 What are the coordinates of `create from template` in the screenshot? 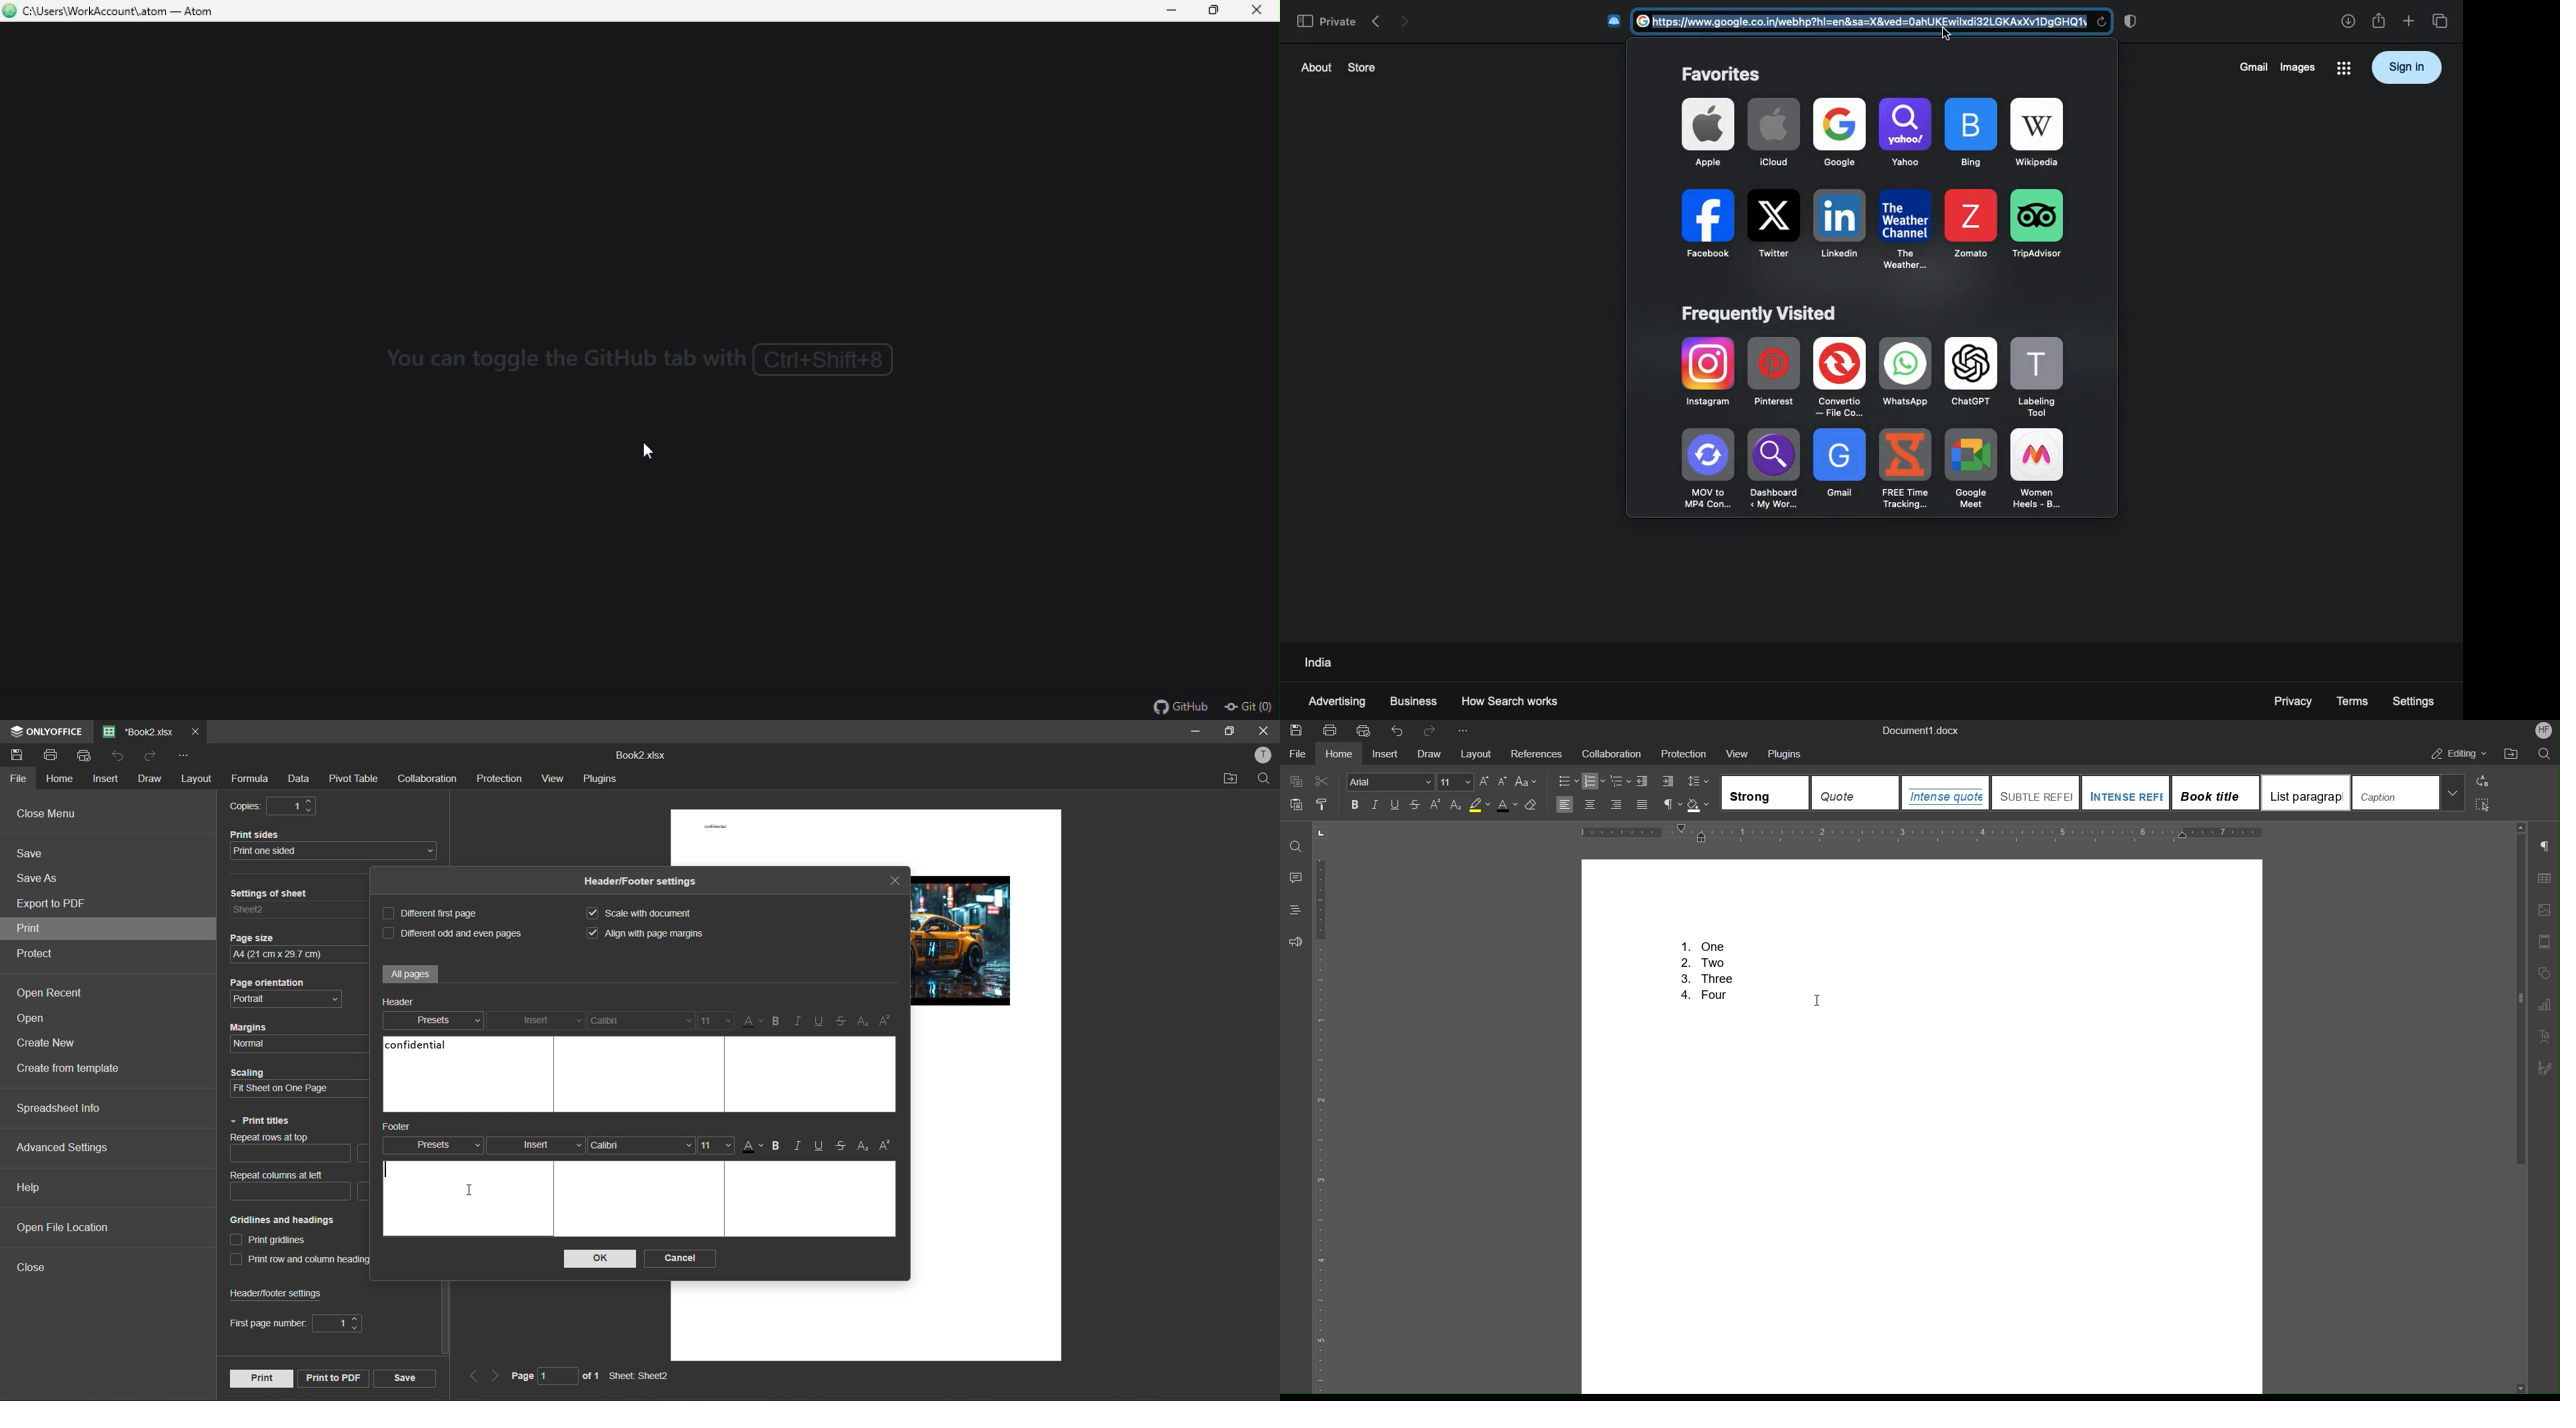 It's located at (76, 1069).